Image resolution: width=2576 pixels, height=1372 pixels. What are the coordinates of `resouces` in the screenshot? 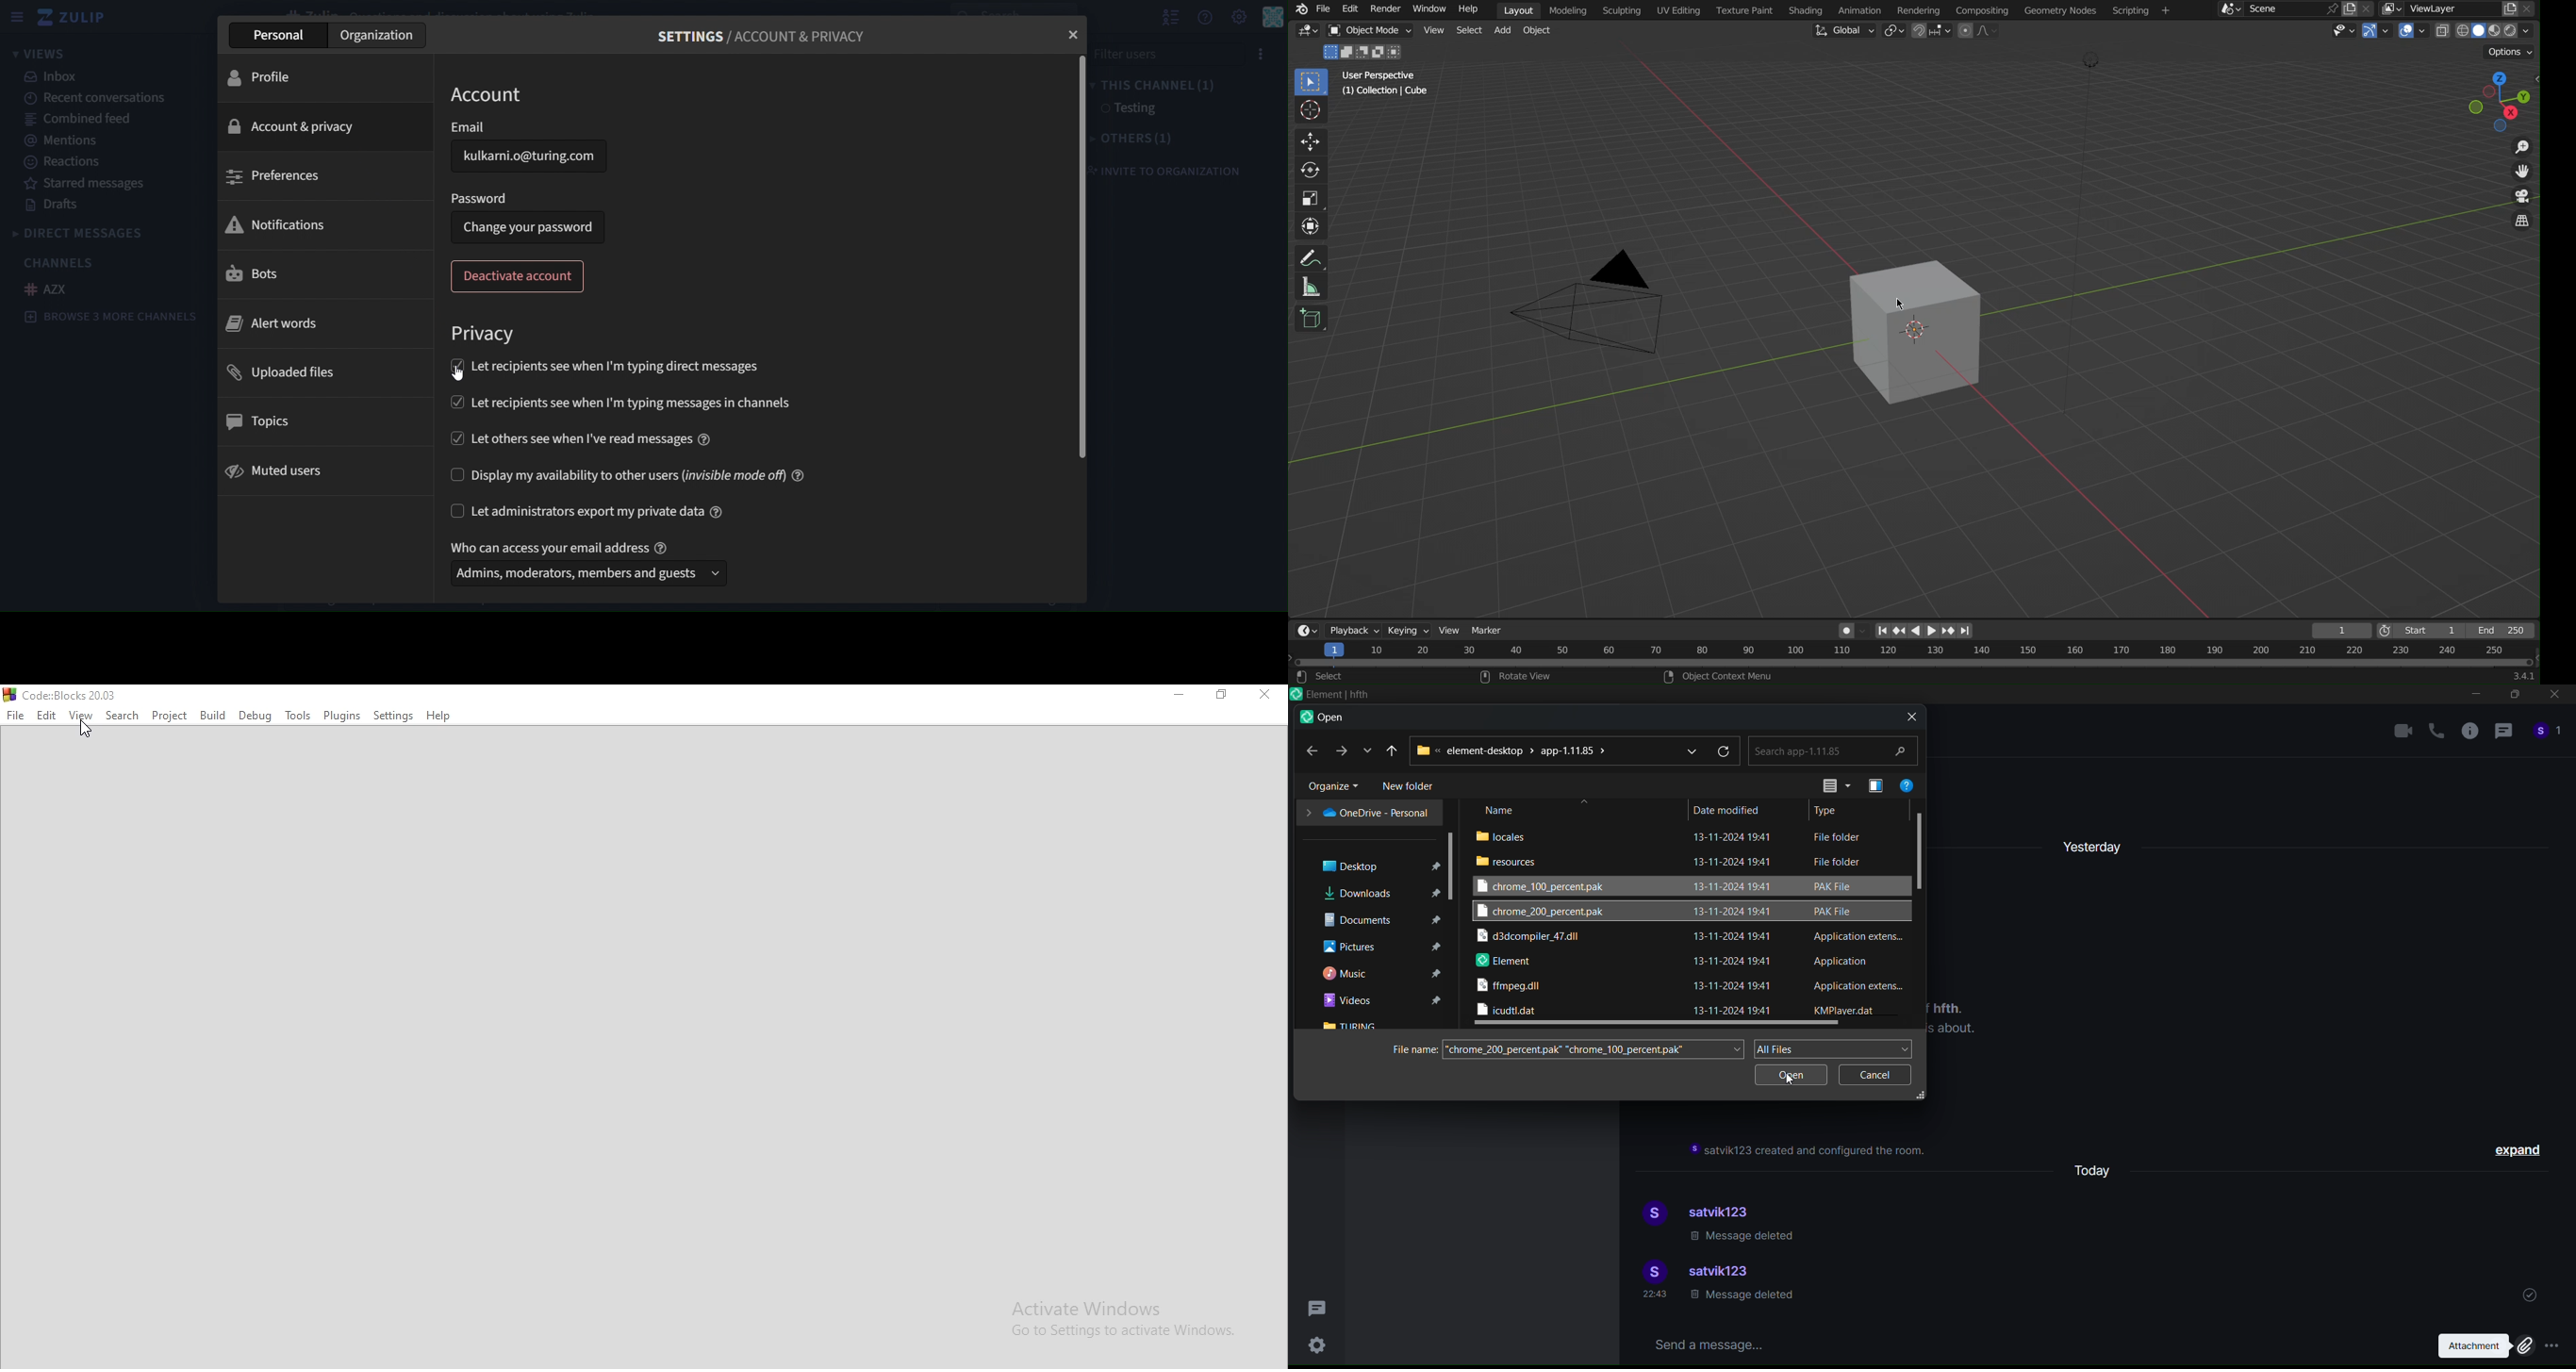 It's located at (1509, 861).